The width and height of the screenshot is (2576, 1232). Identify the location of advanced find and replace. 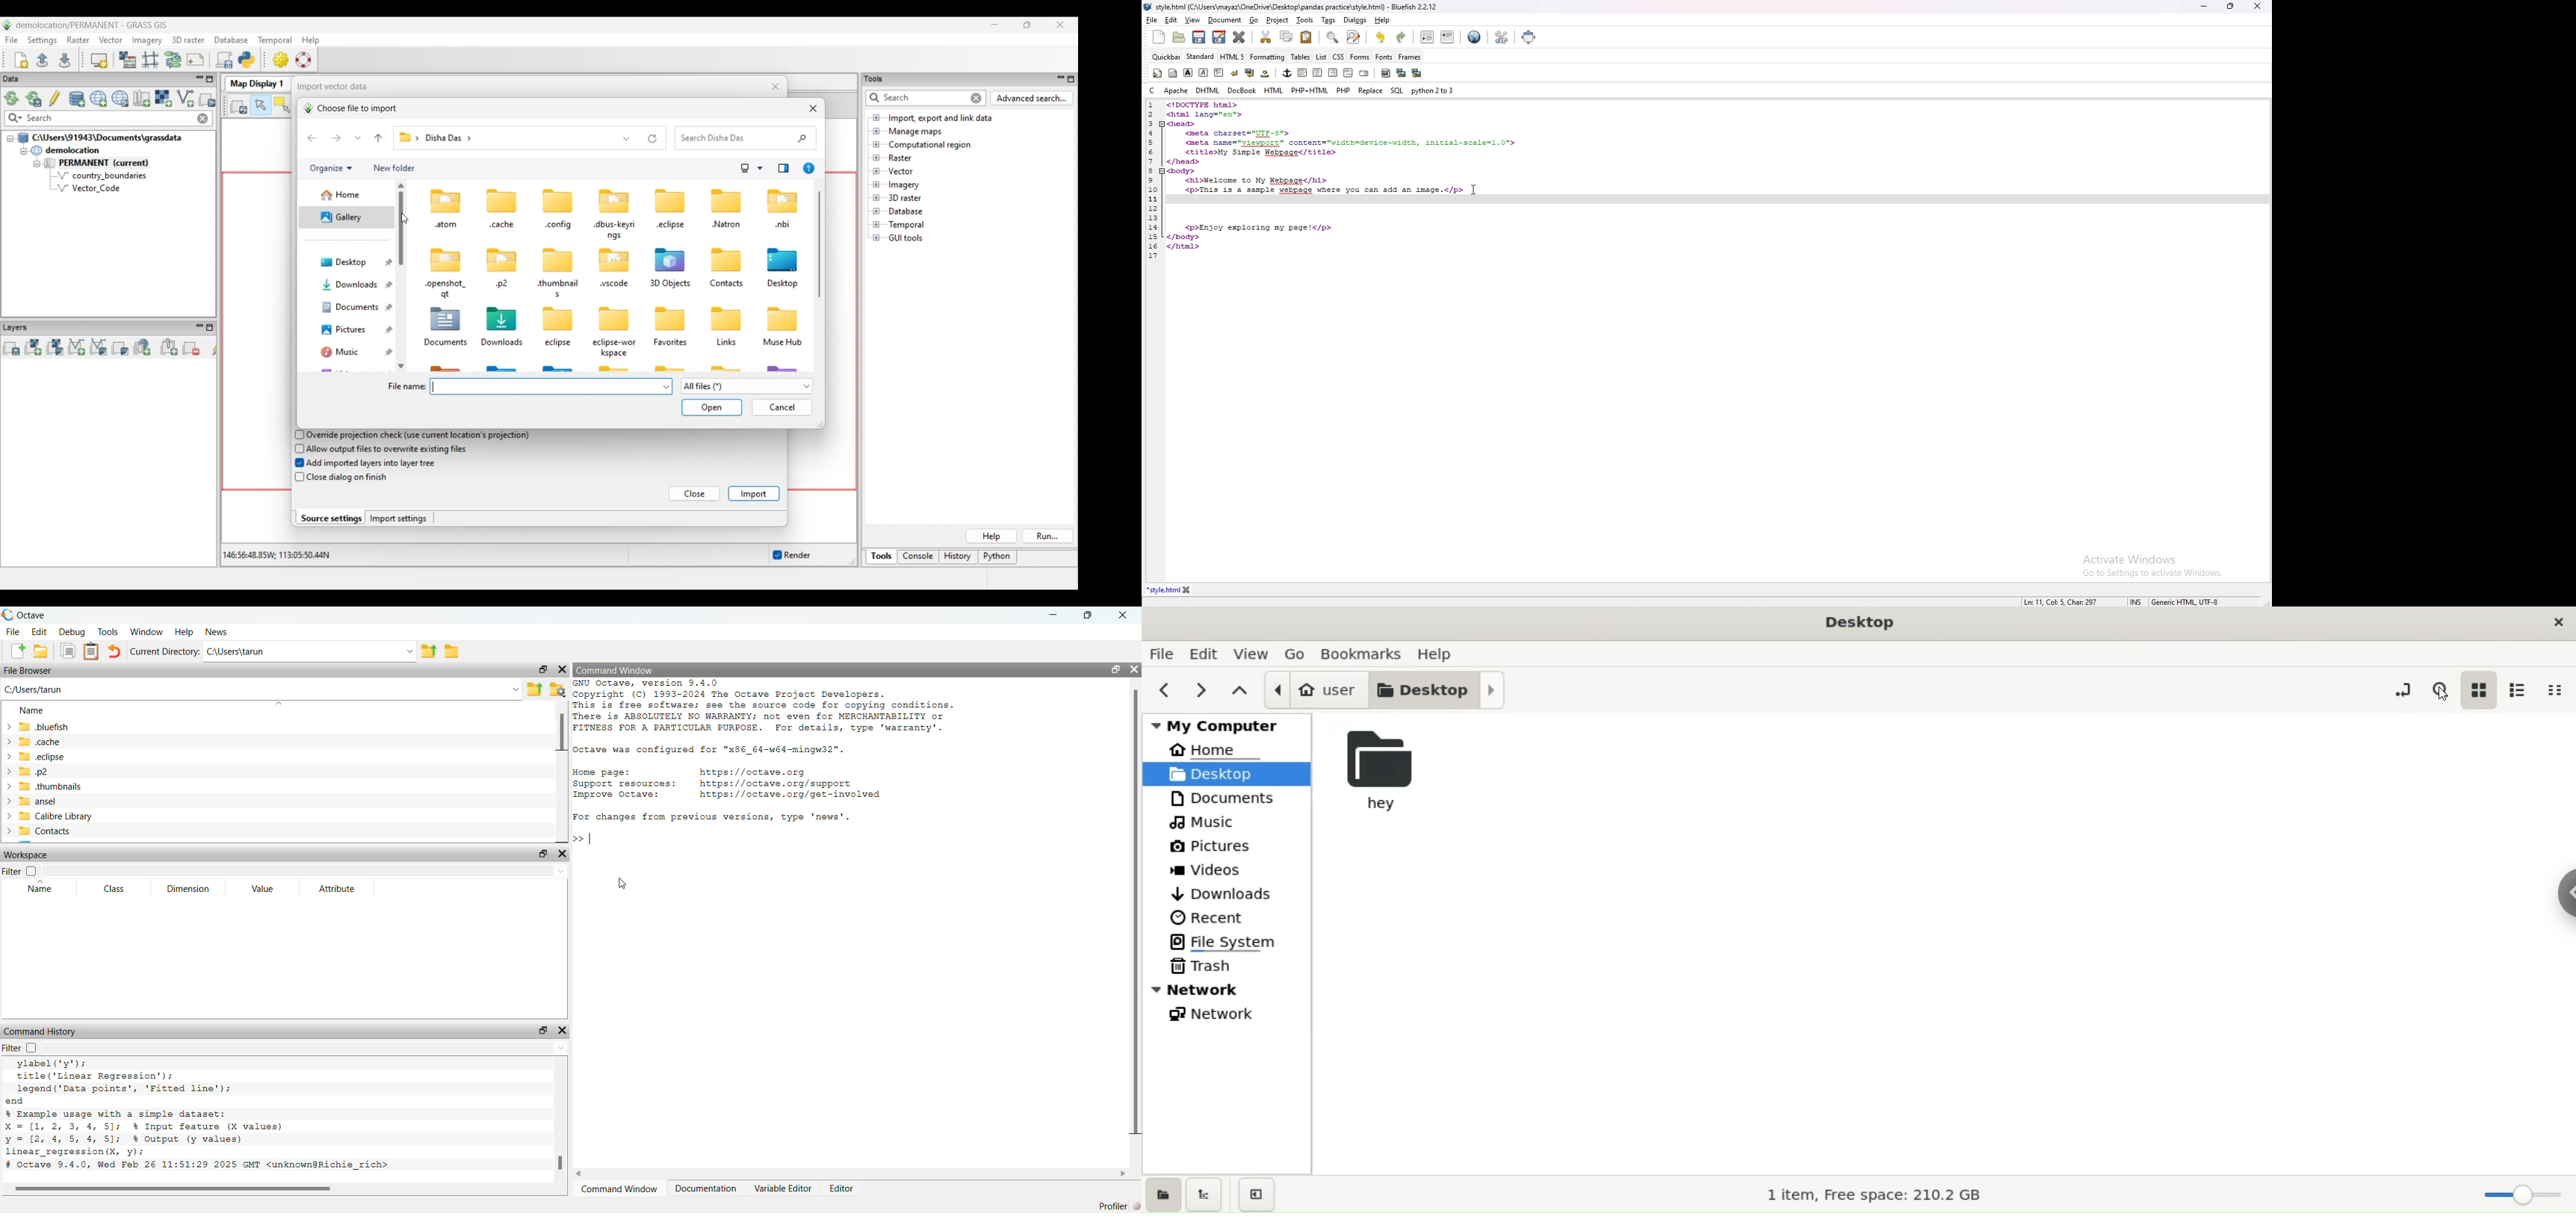
(1354, 37).